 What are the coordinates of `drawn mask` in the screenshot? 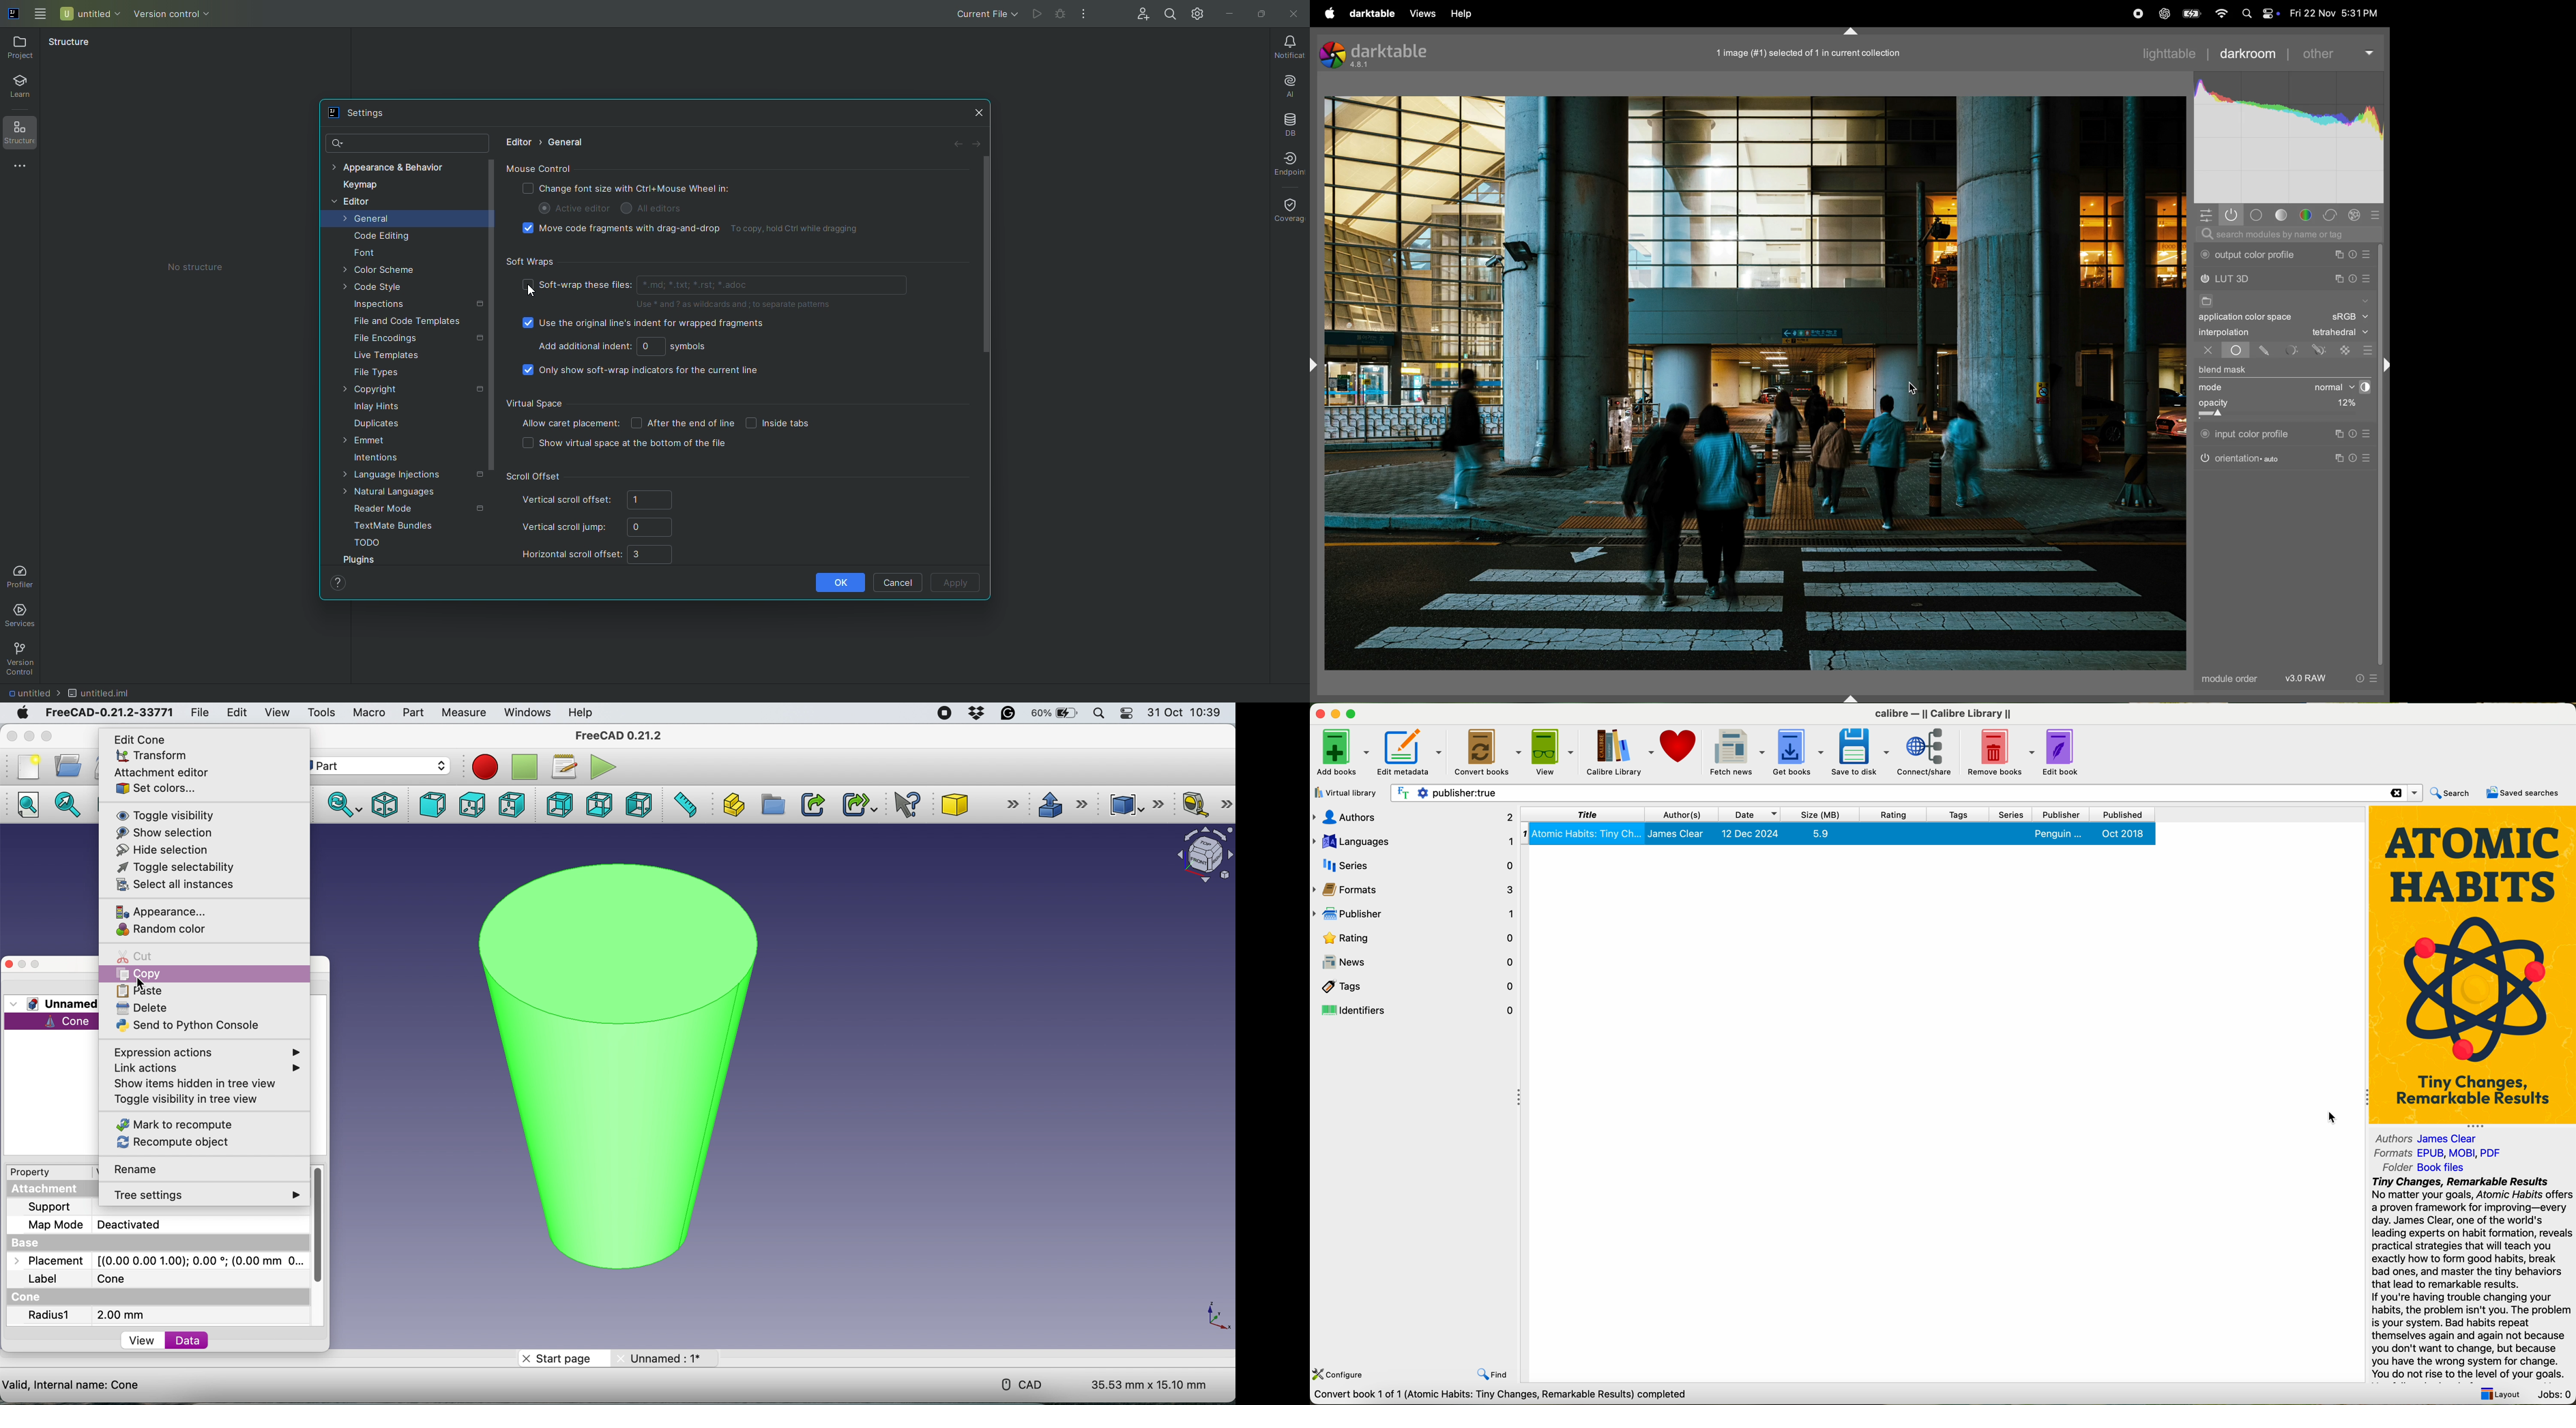 It's located at (2266, 351).